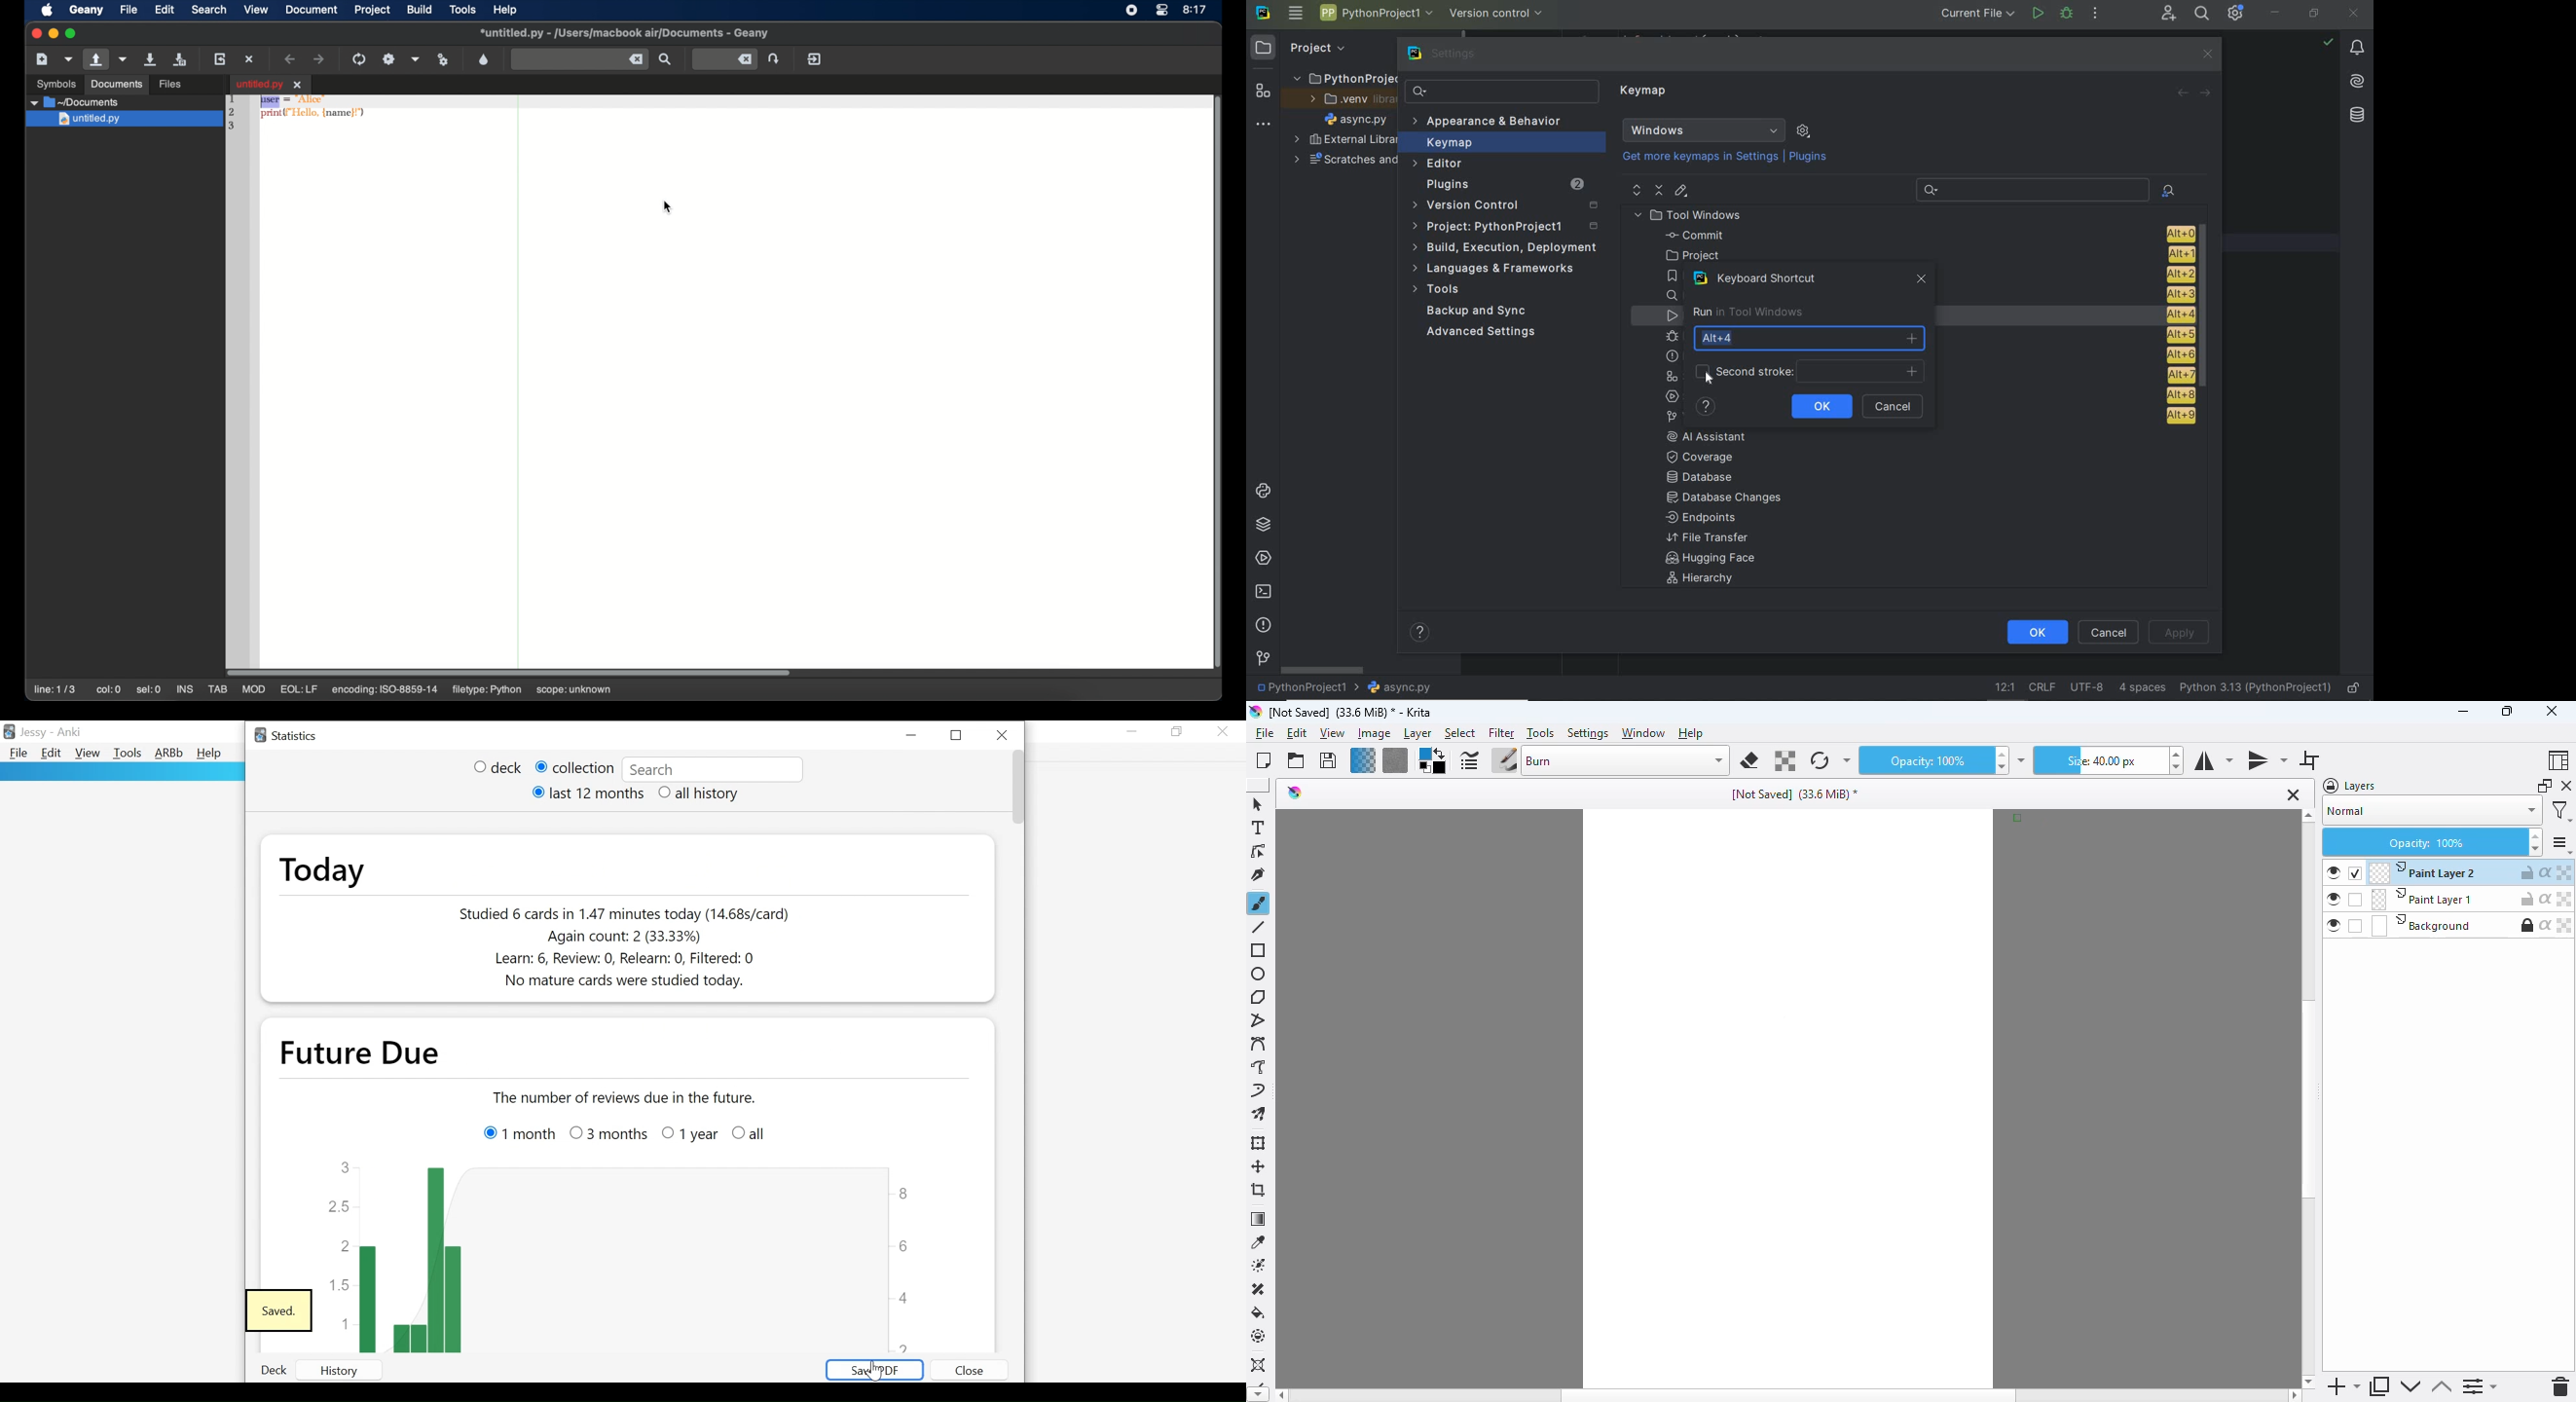 The height and width of the screenshot is (1428, 2576). What do you see at coordinates (617, 982) in the screenshot?
I see `No mature cards were studied today` at bounding box center [617, 982].